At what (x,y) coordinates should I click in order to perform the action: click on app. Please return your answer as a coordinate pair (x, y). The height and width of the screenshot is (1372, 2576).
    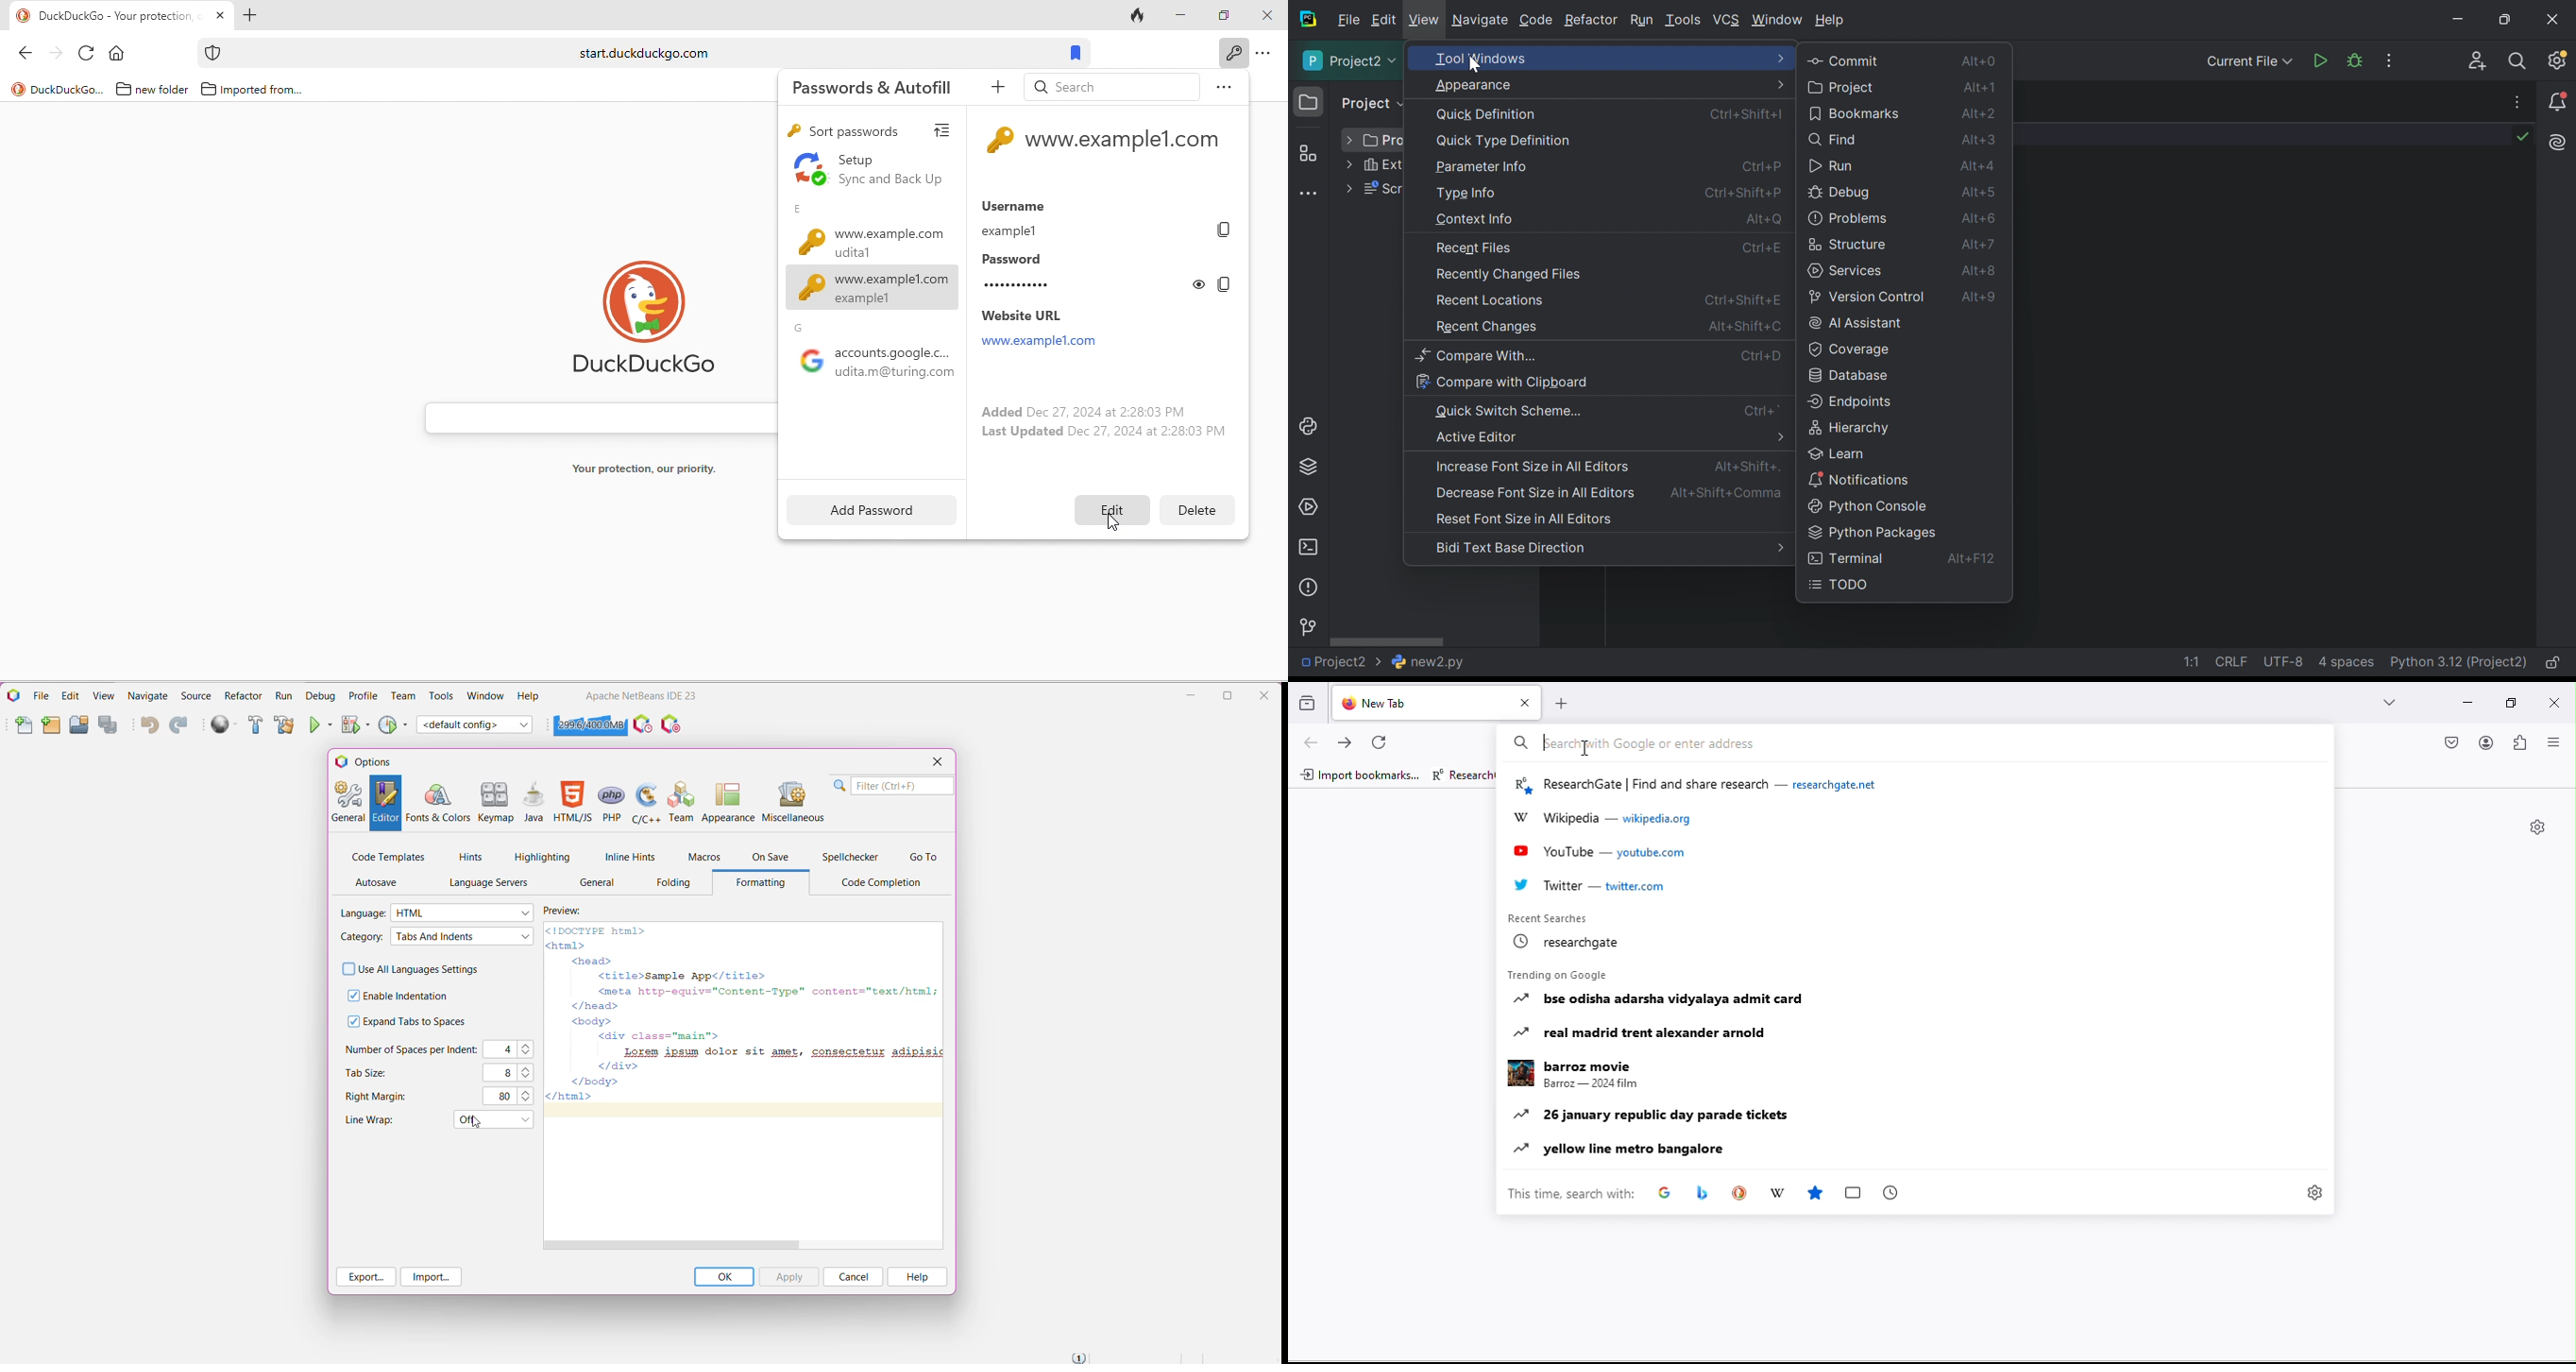
    Looking at the image, I should click on (1705, 1195).